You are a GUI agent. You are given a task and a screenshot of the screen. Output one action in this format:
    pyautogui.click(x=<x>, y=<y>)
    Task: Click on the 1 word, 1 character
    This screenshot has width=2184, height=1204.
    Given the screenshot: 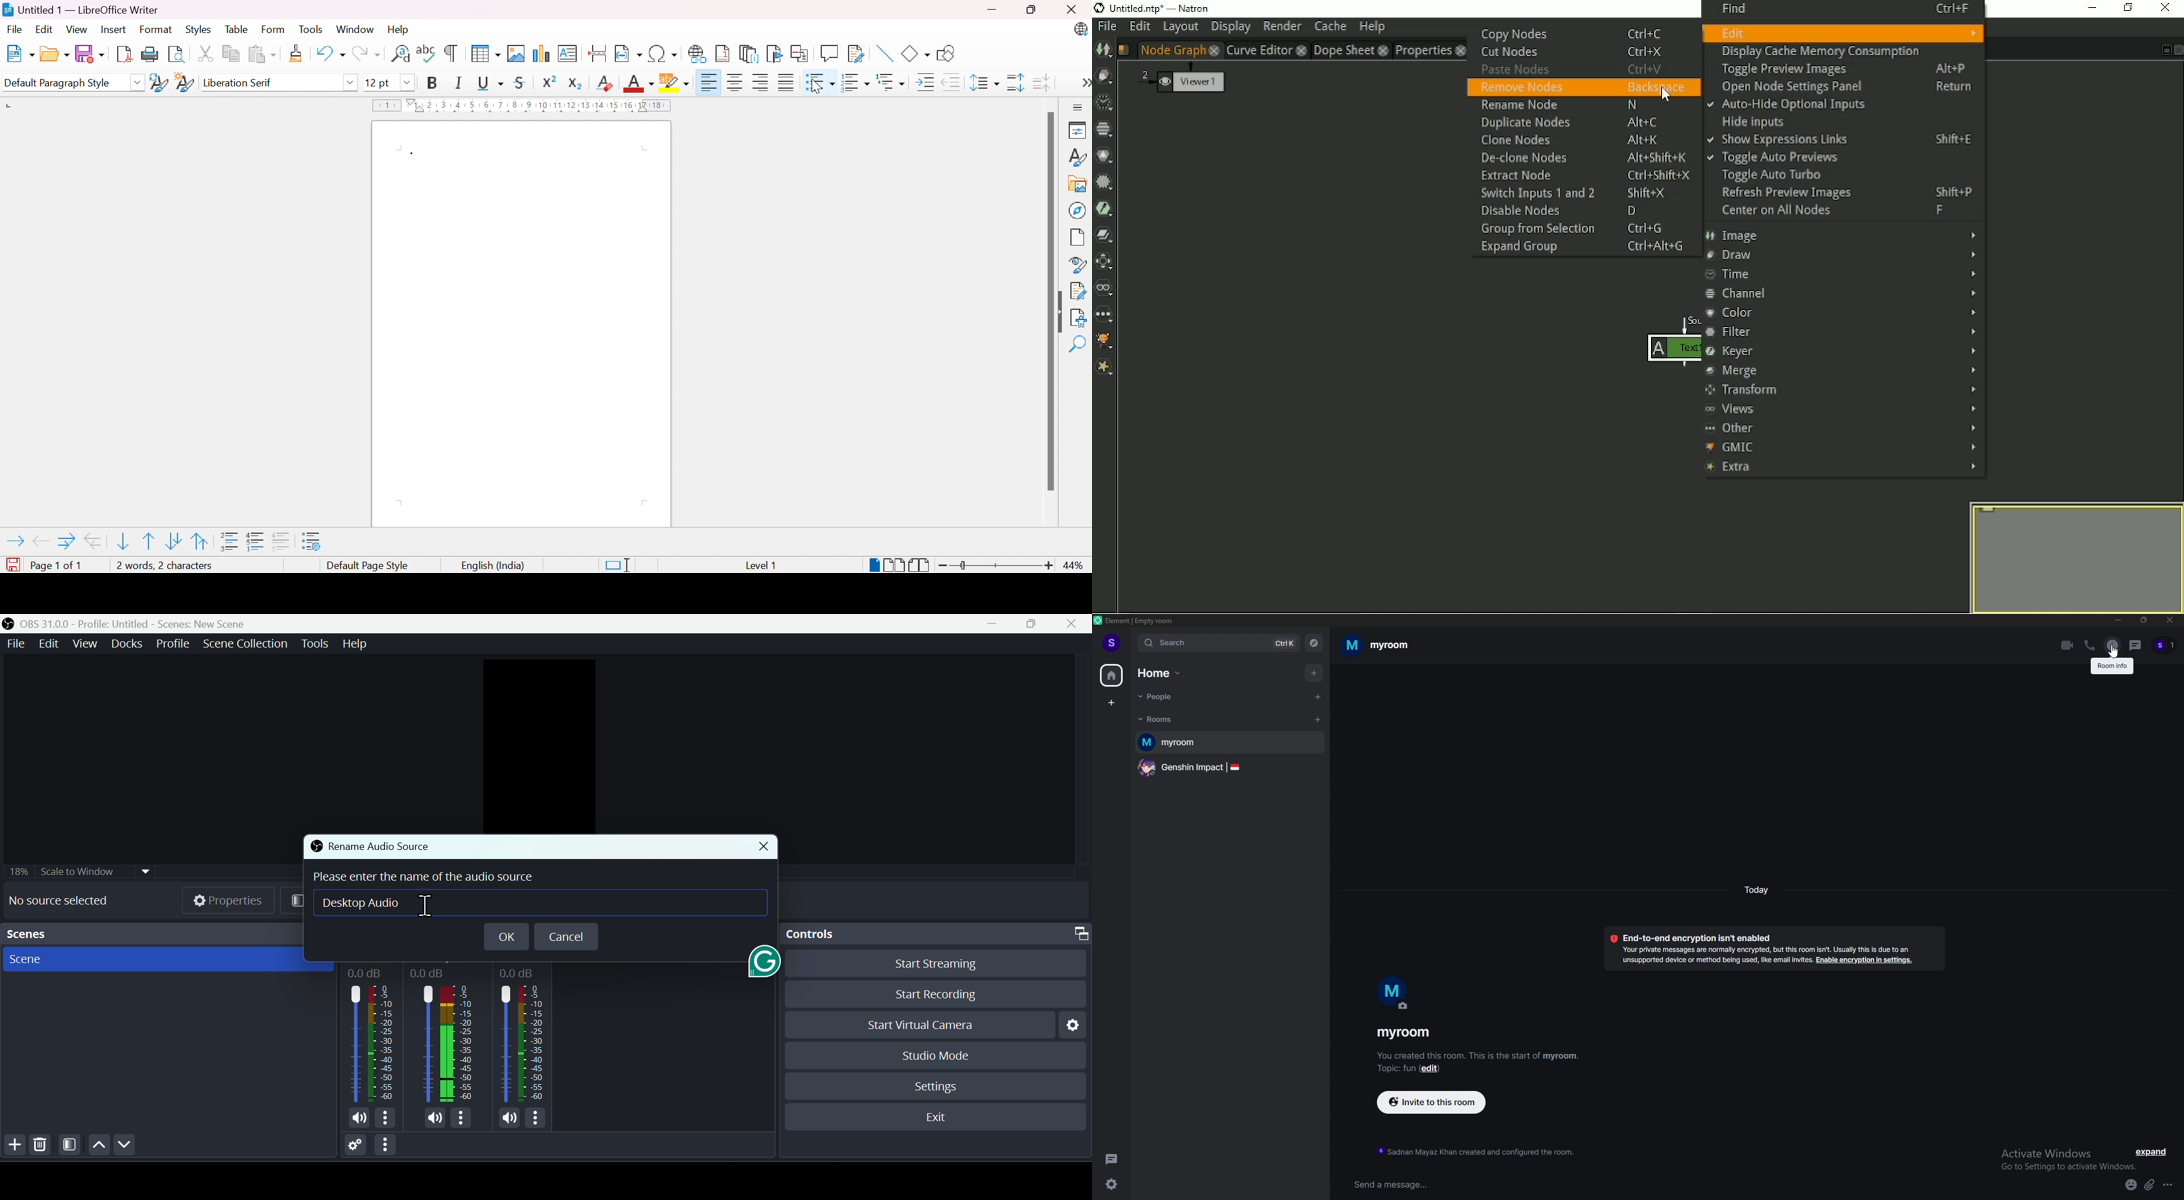 What is the action you would take?
    pyautogui.click(x=161, y=566)
    